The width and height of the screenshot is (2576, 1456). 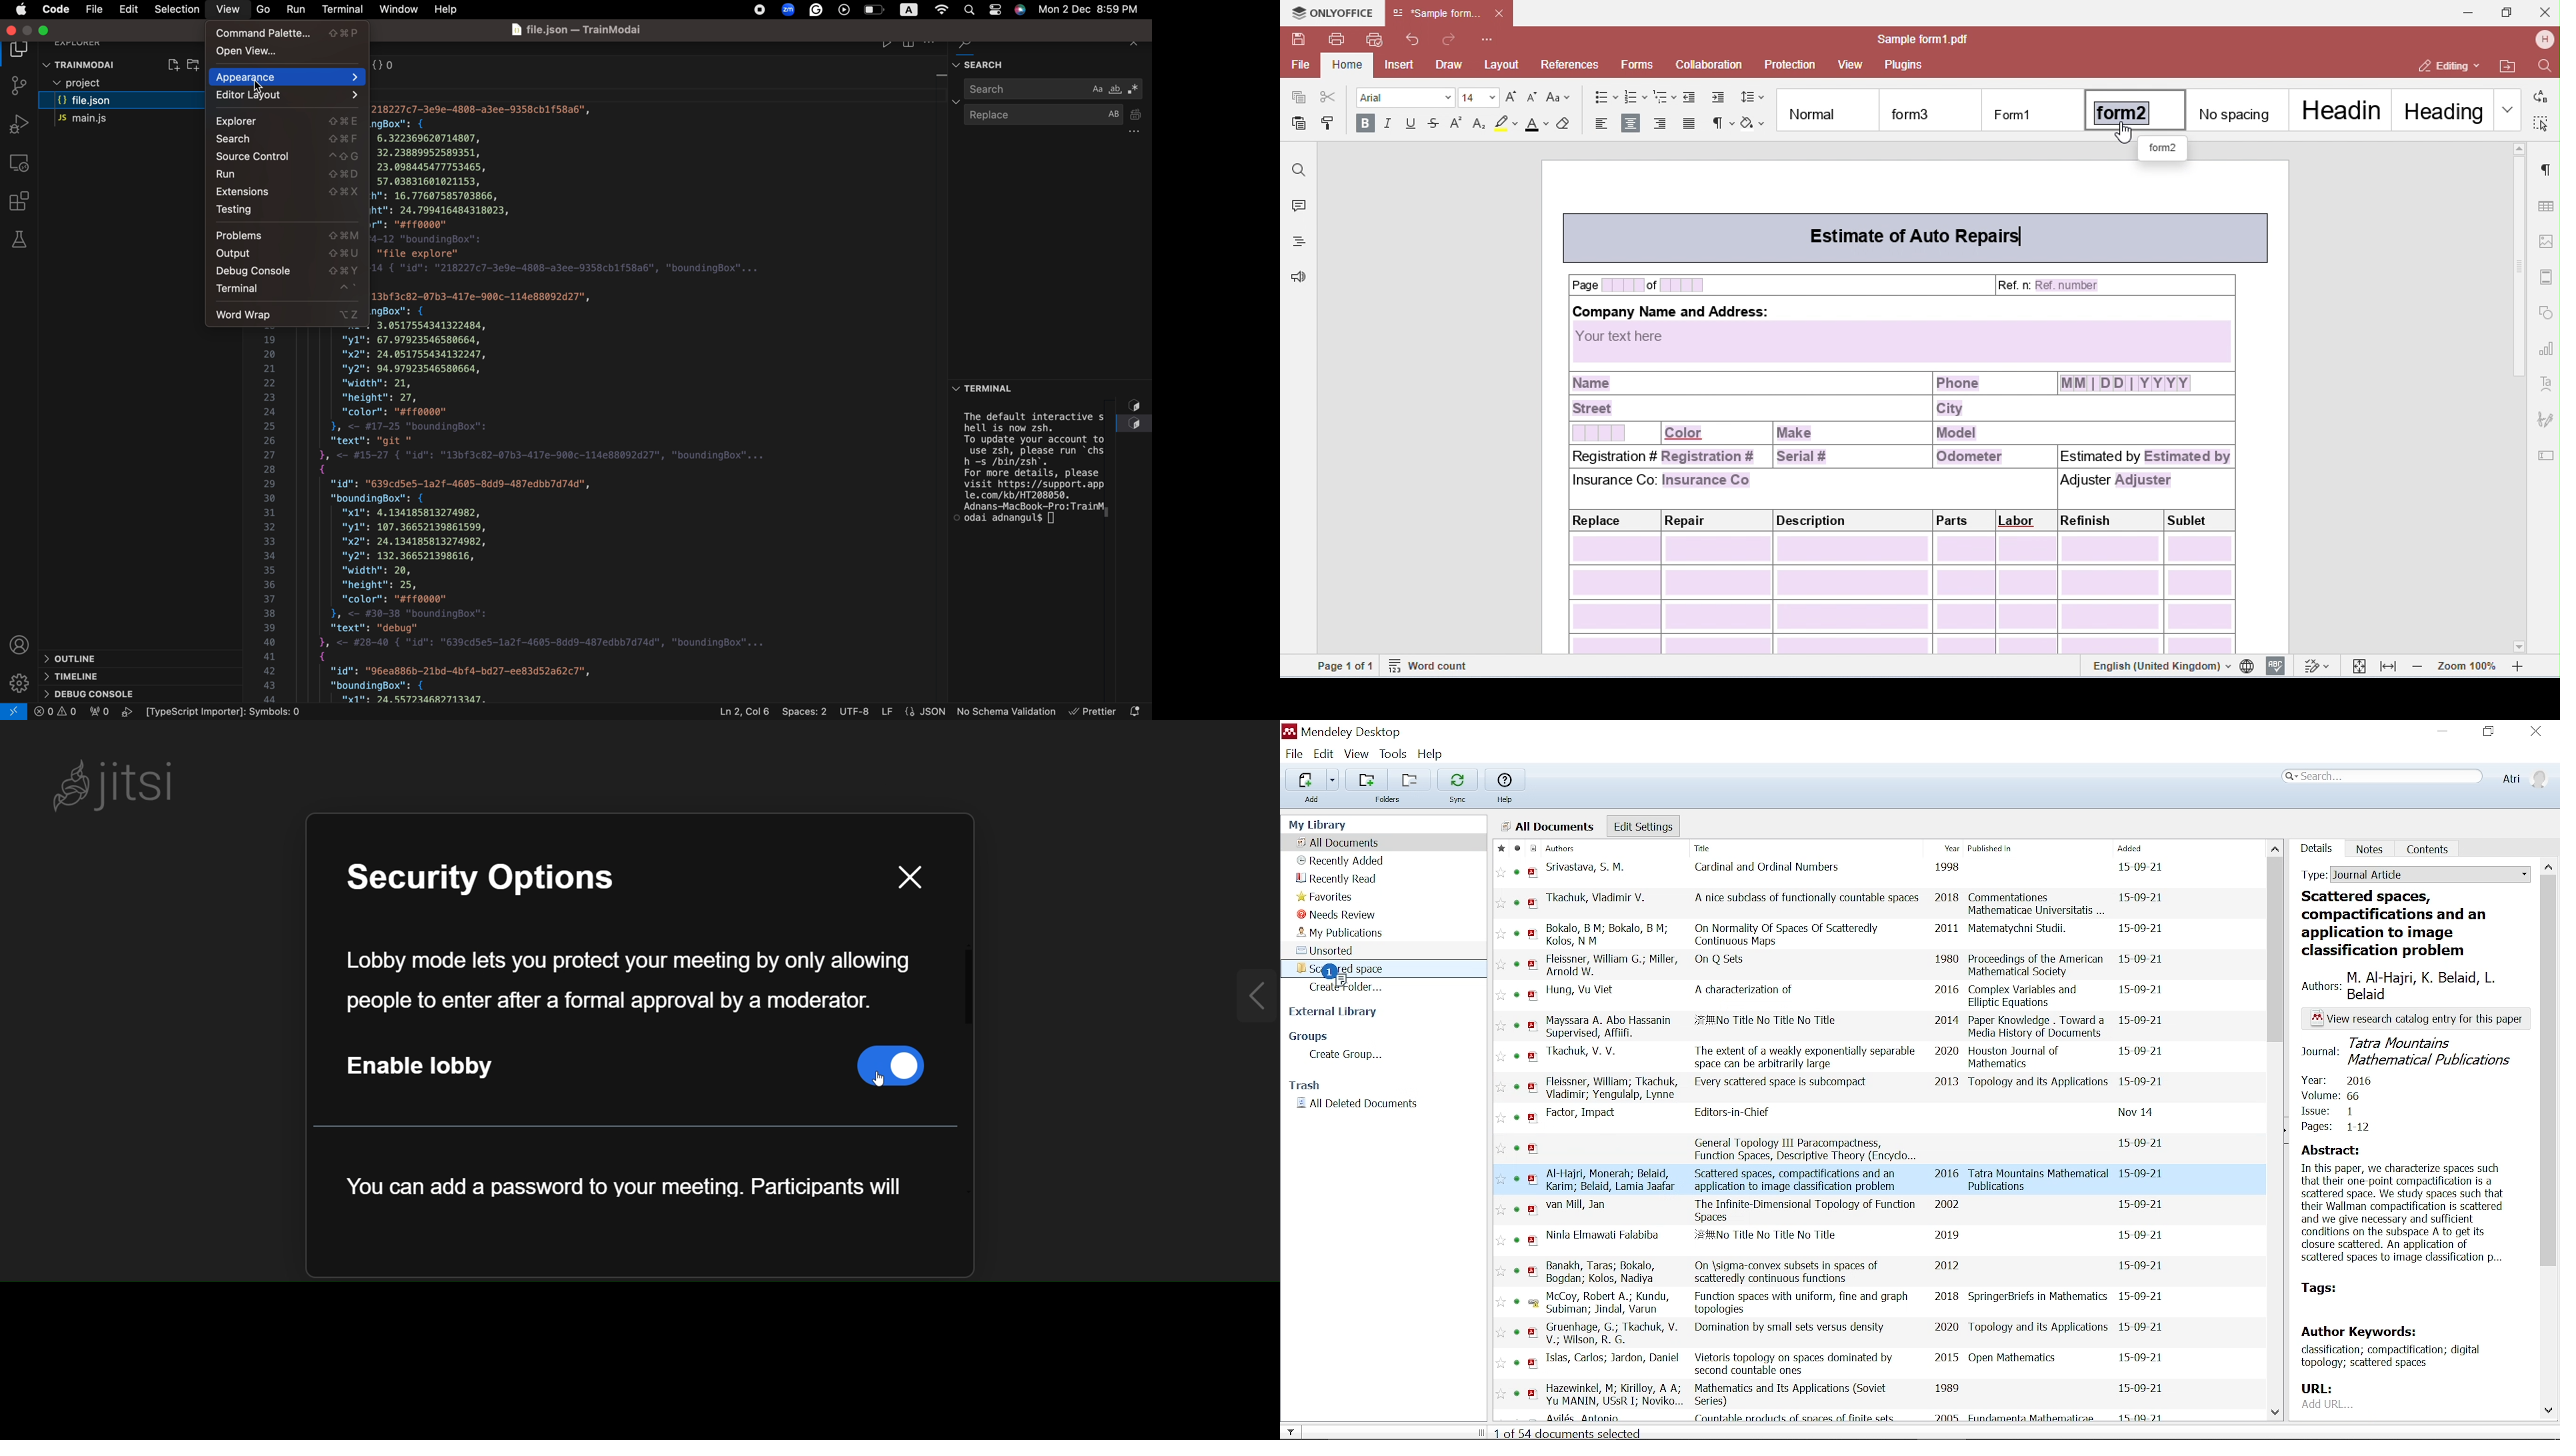 I want to click on authors, so click(x=1610, y=1088).